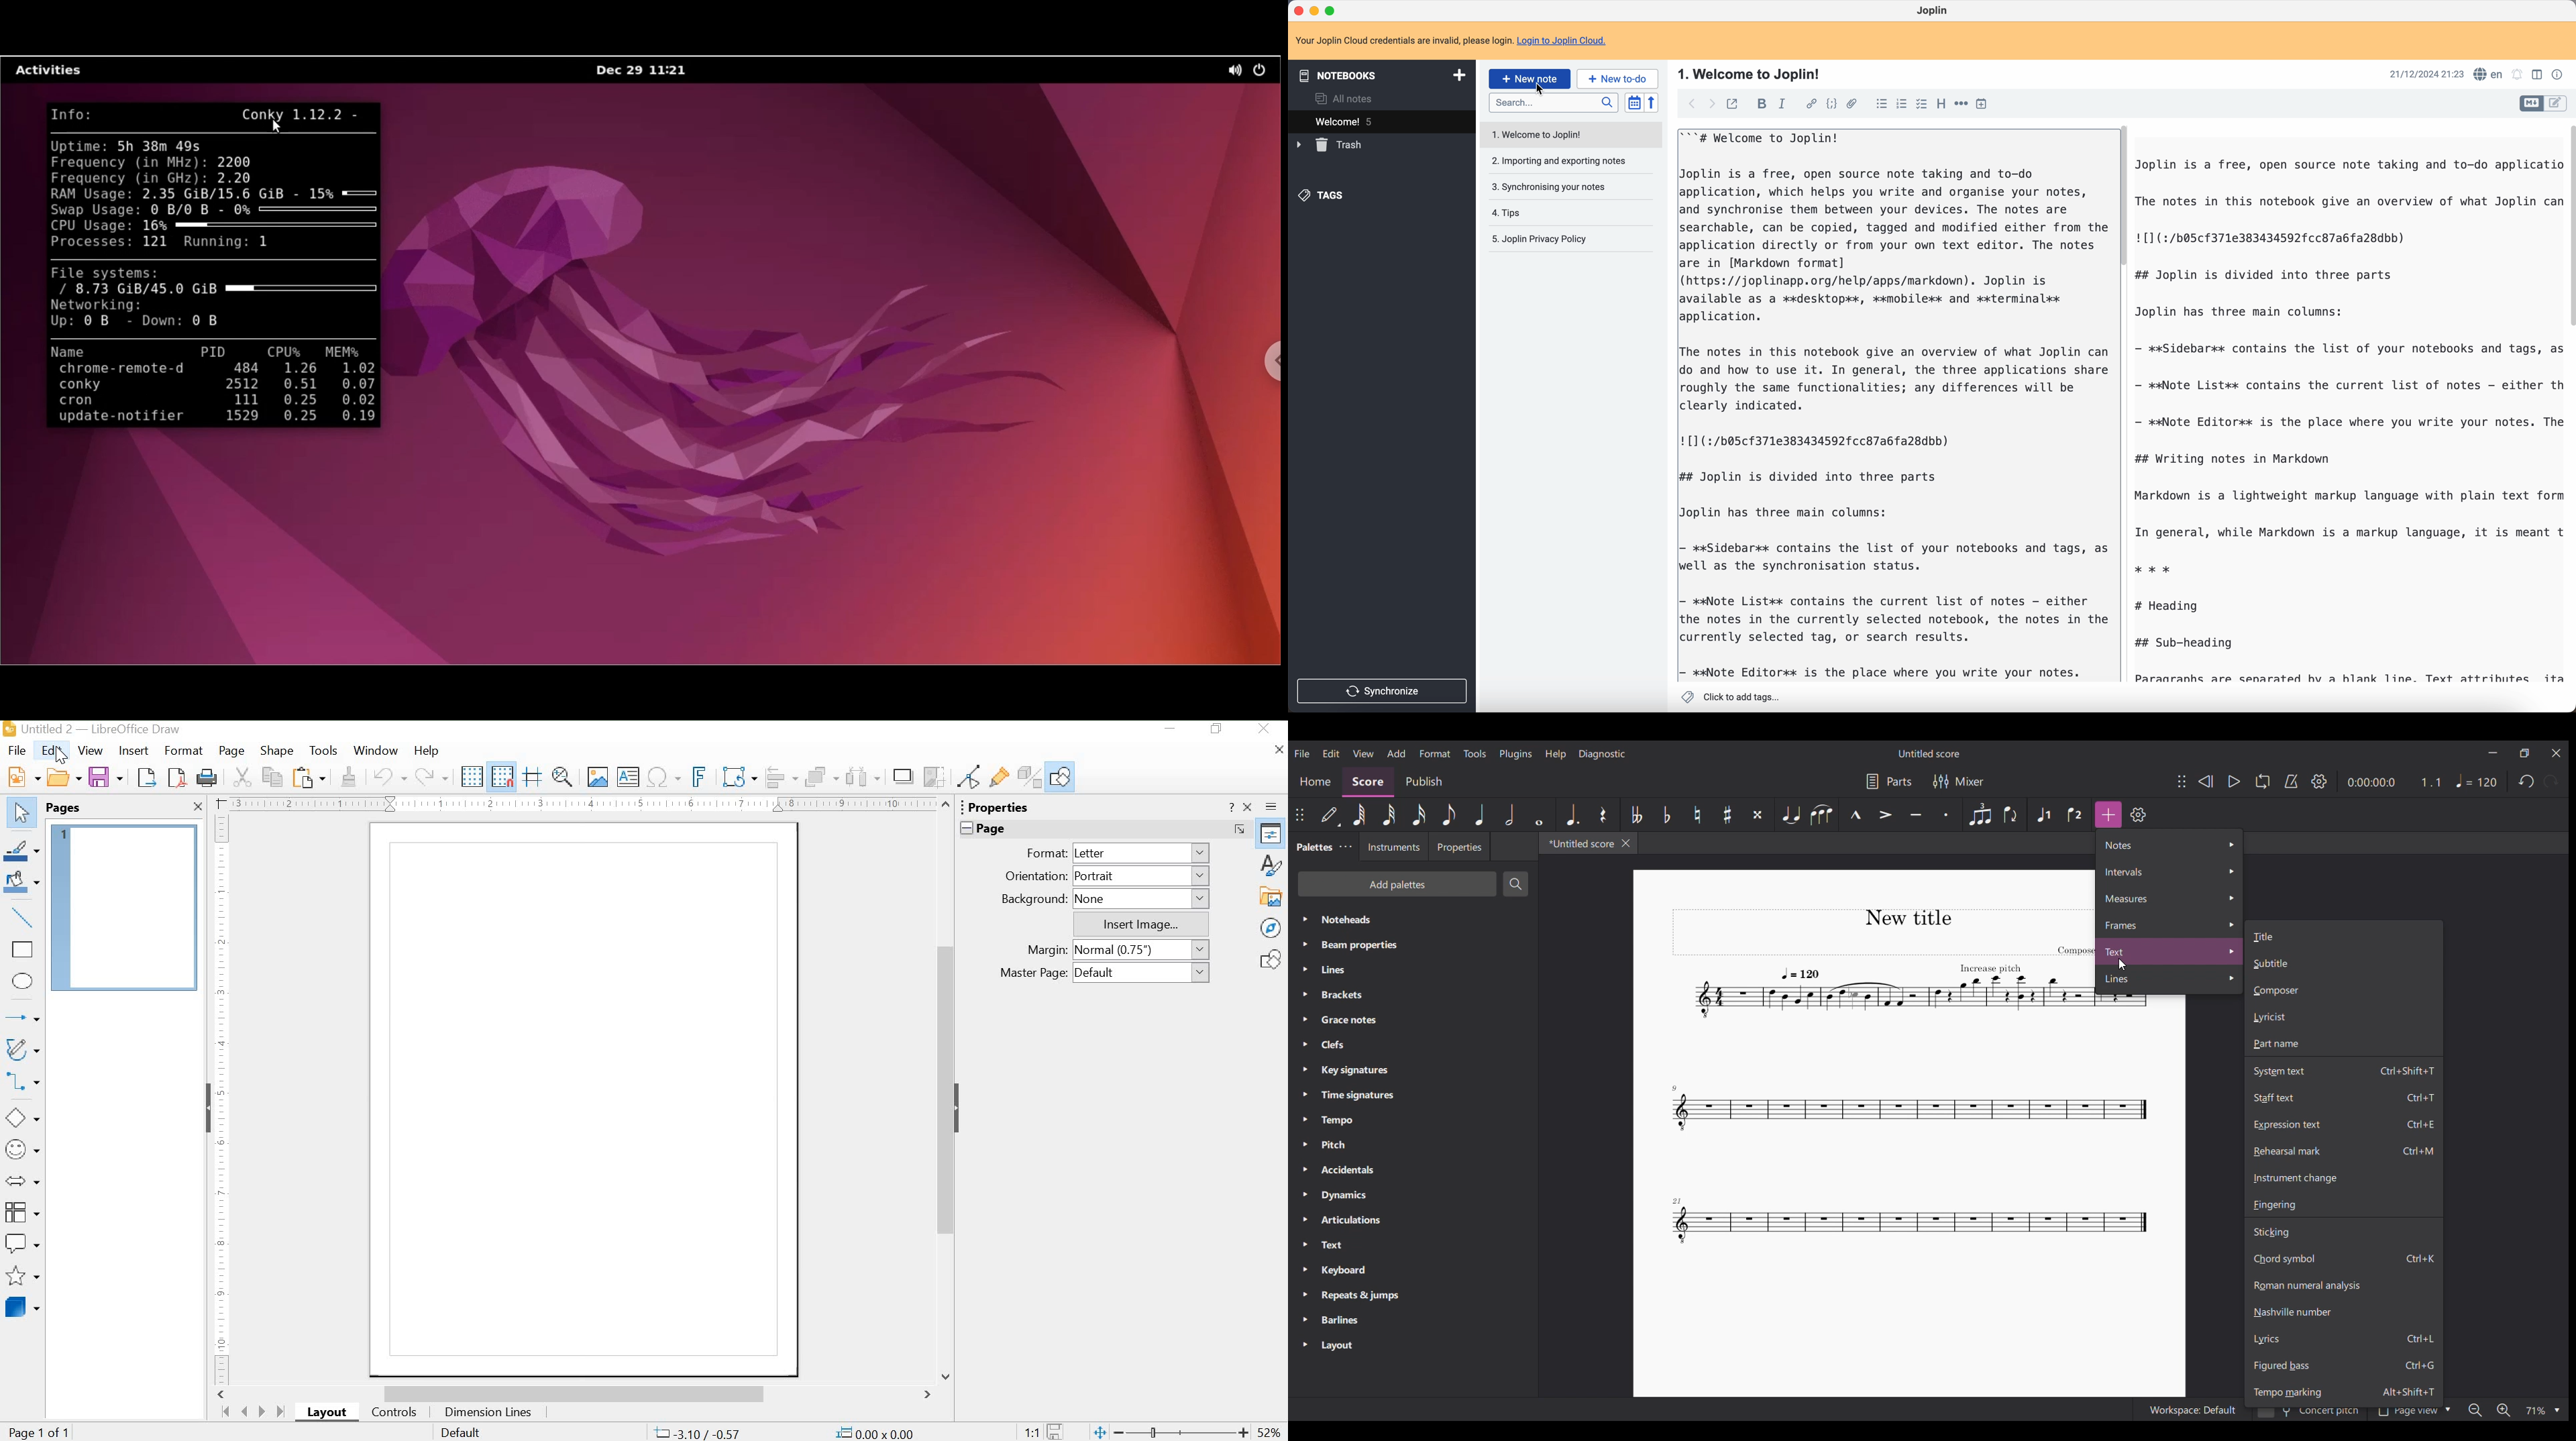 This screenshot has width=2576, height=1456. I want to click on new to-do, so click(1617, 78).